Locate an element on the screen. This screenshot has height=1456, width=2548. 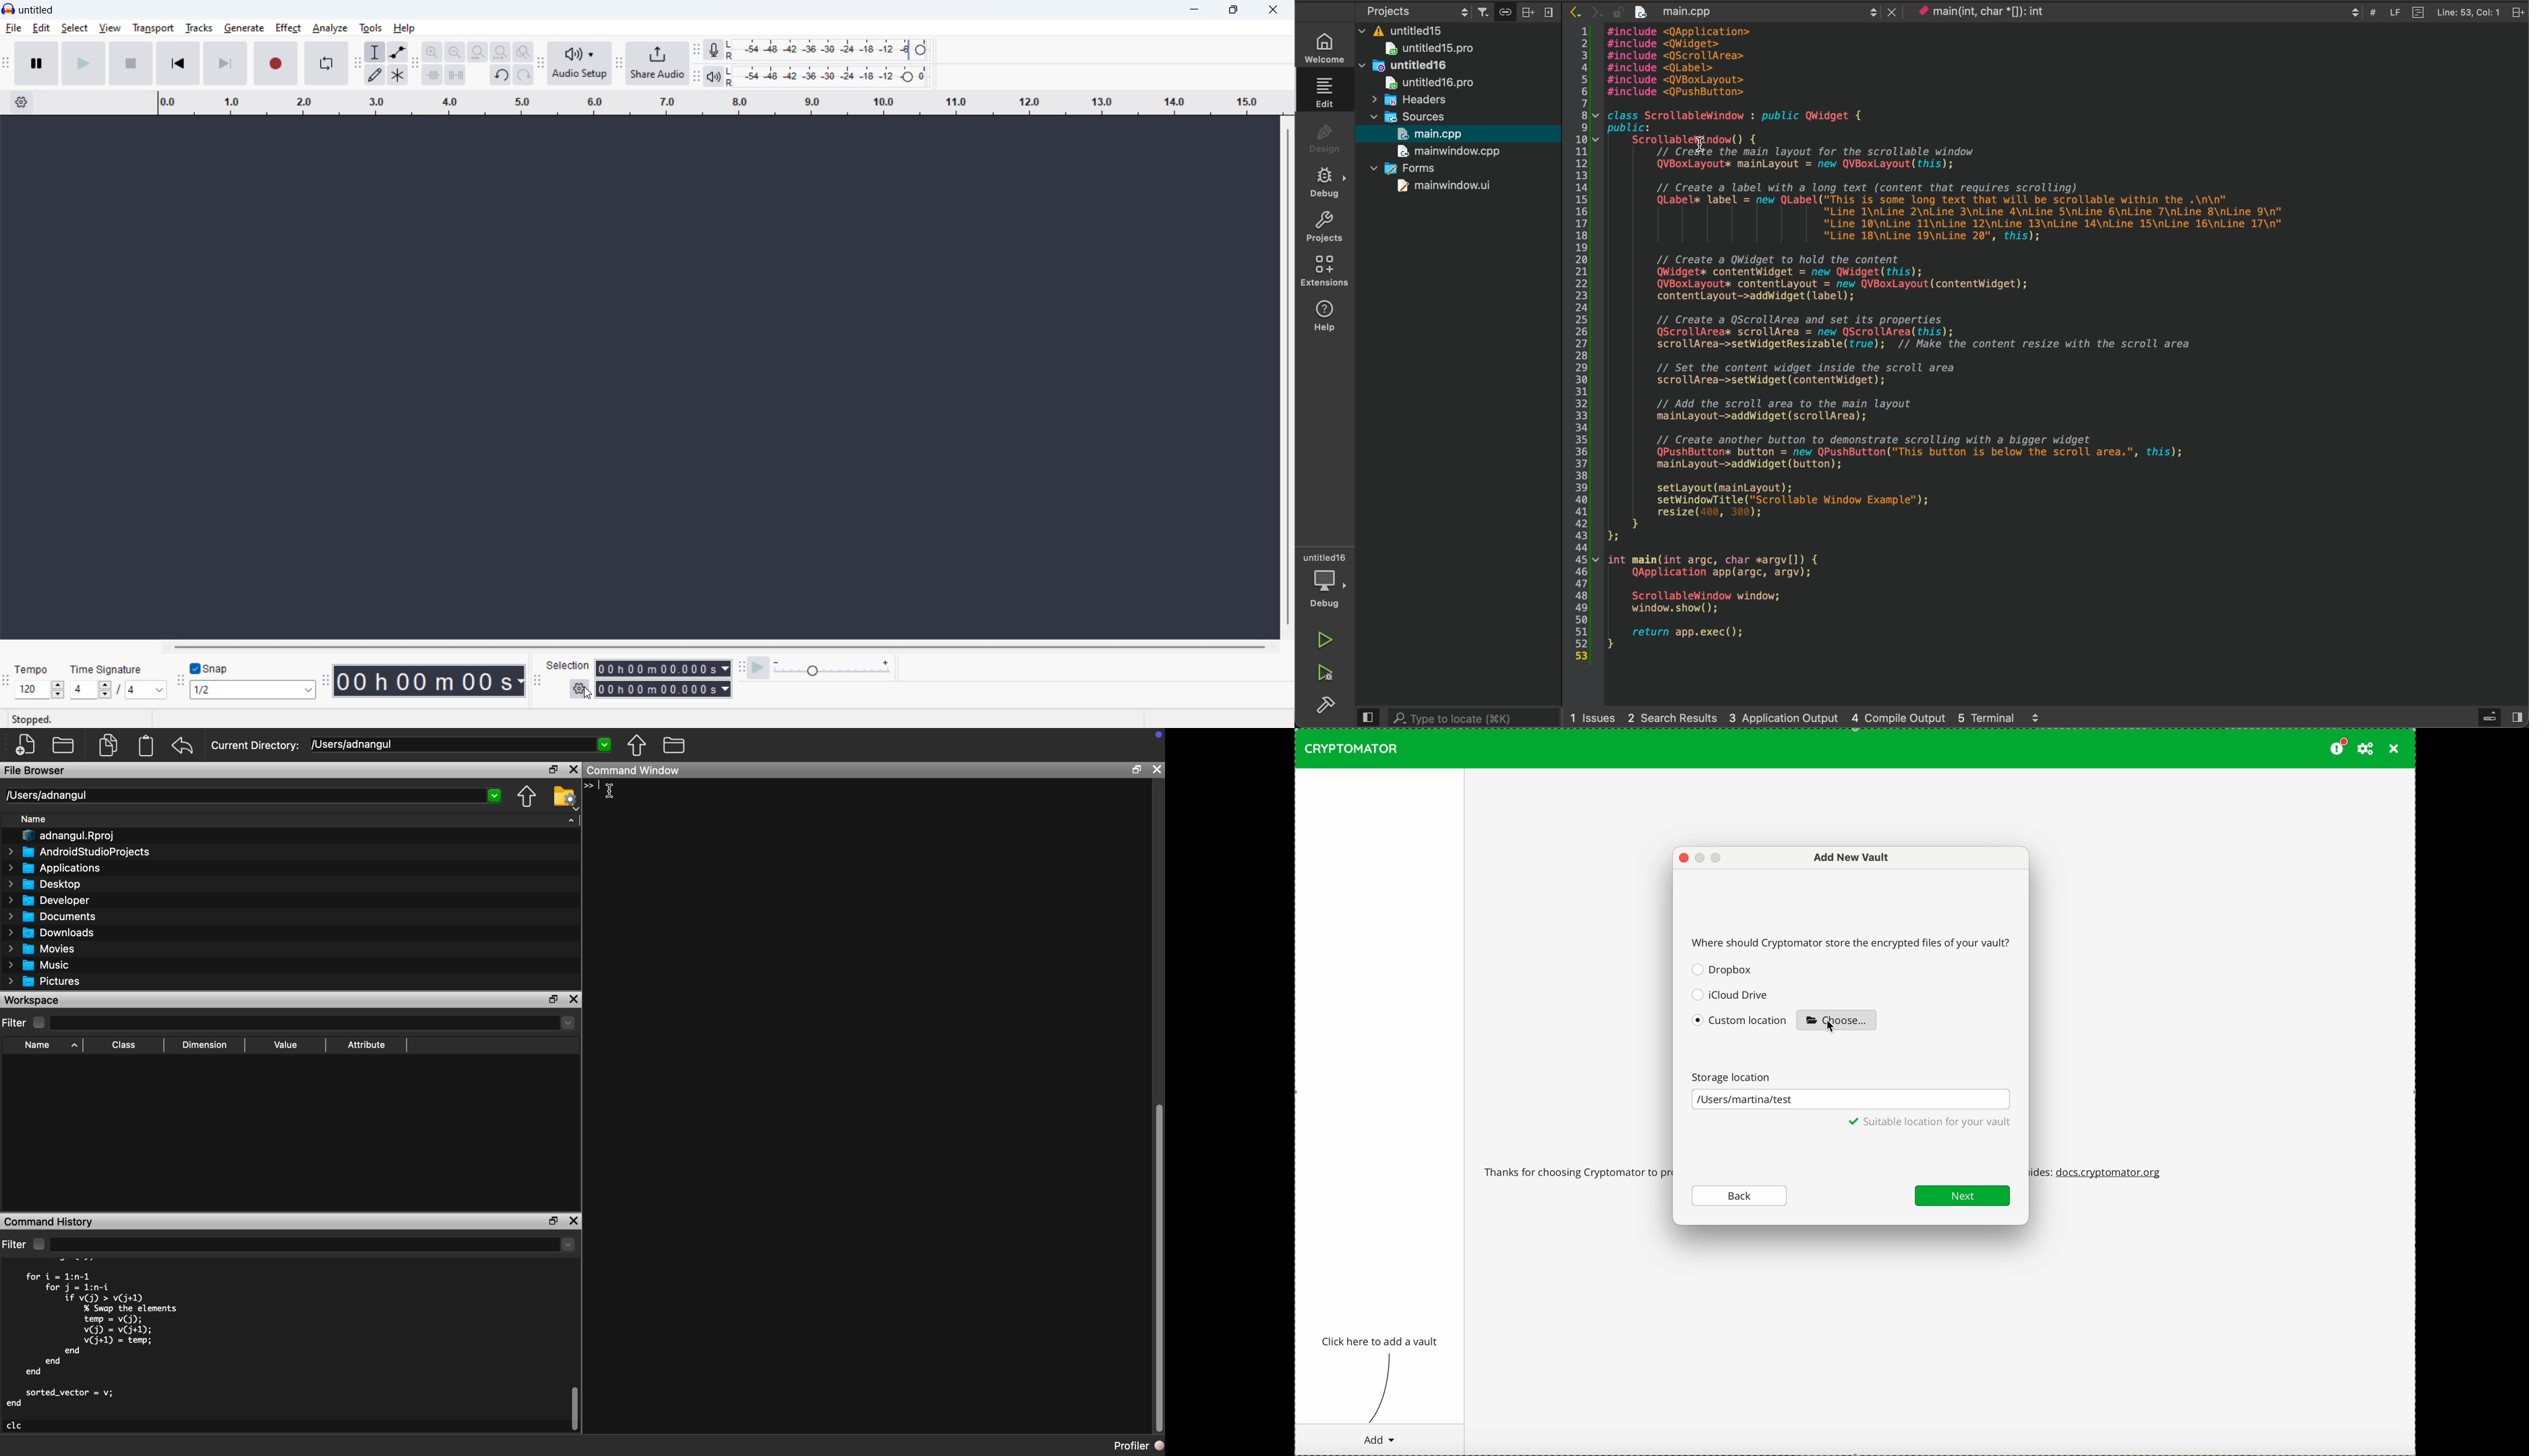
current context is located at coordinates (1994, 13).